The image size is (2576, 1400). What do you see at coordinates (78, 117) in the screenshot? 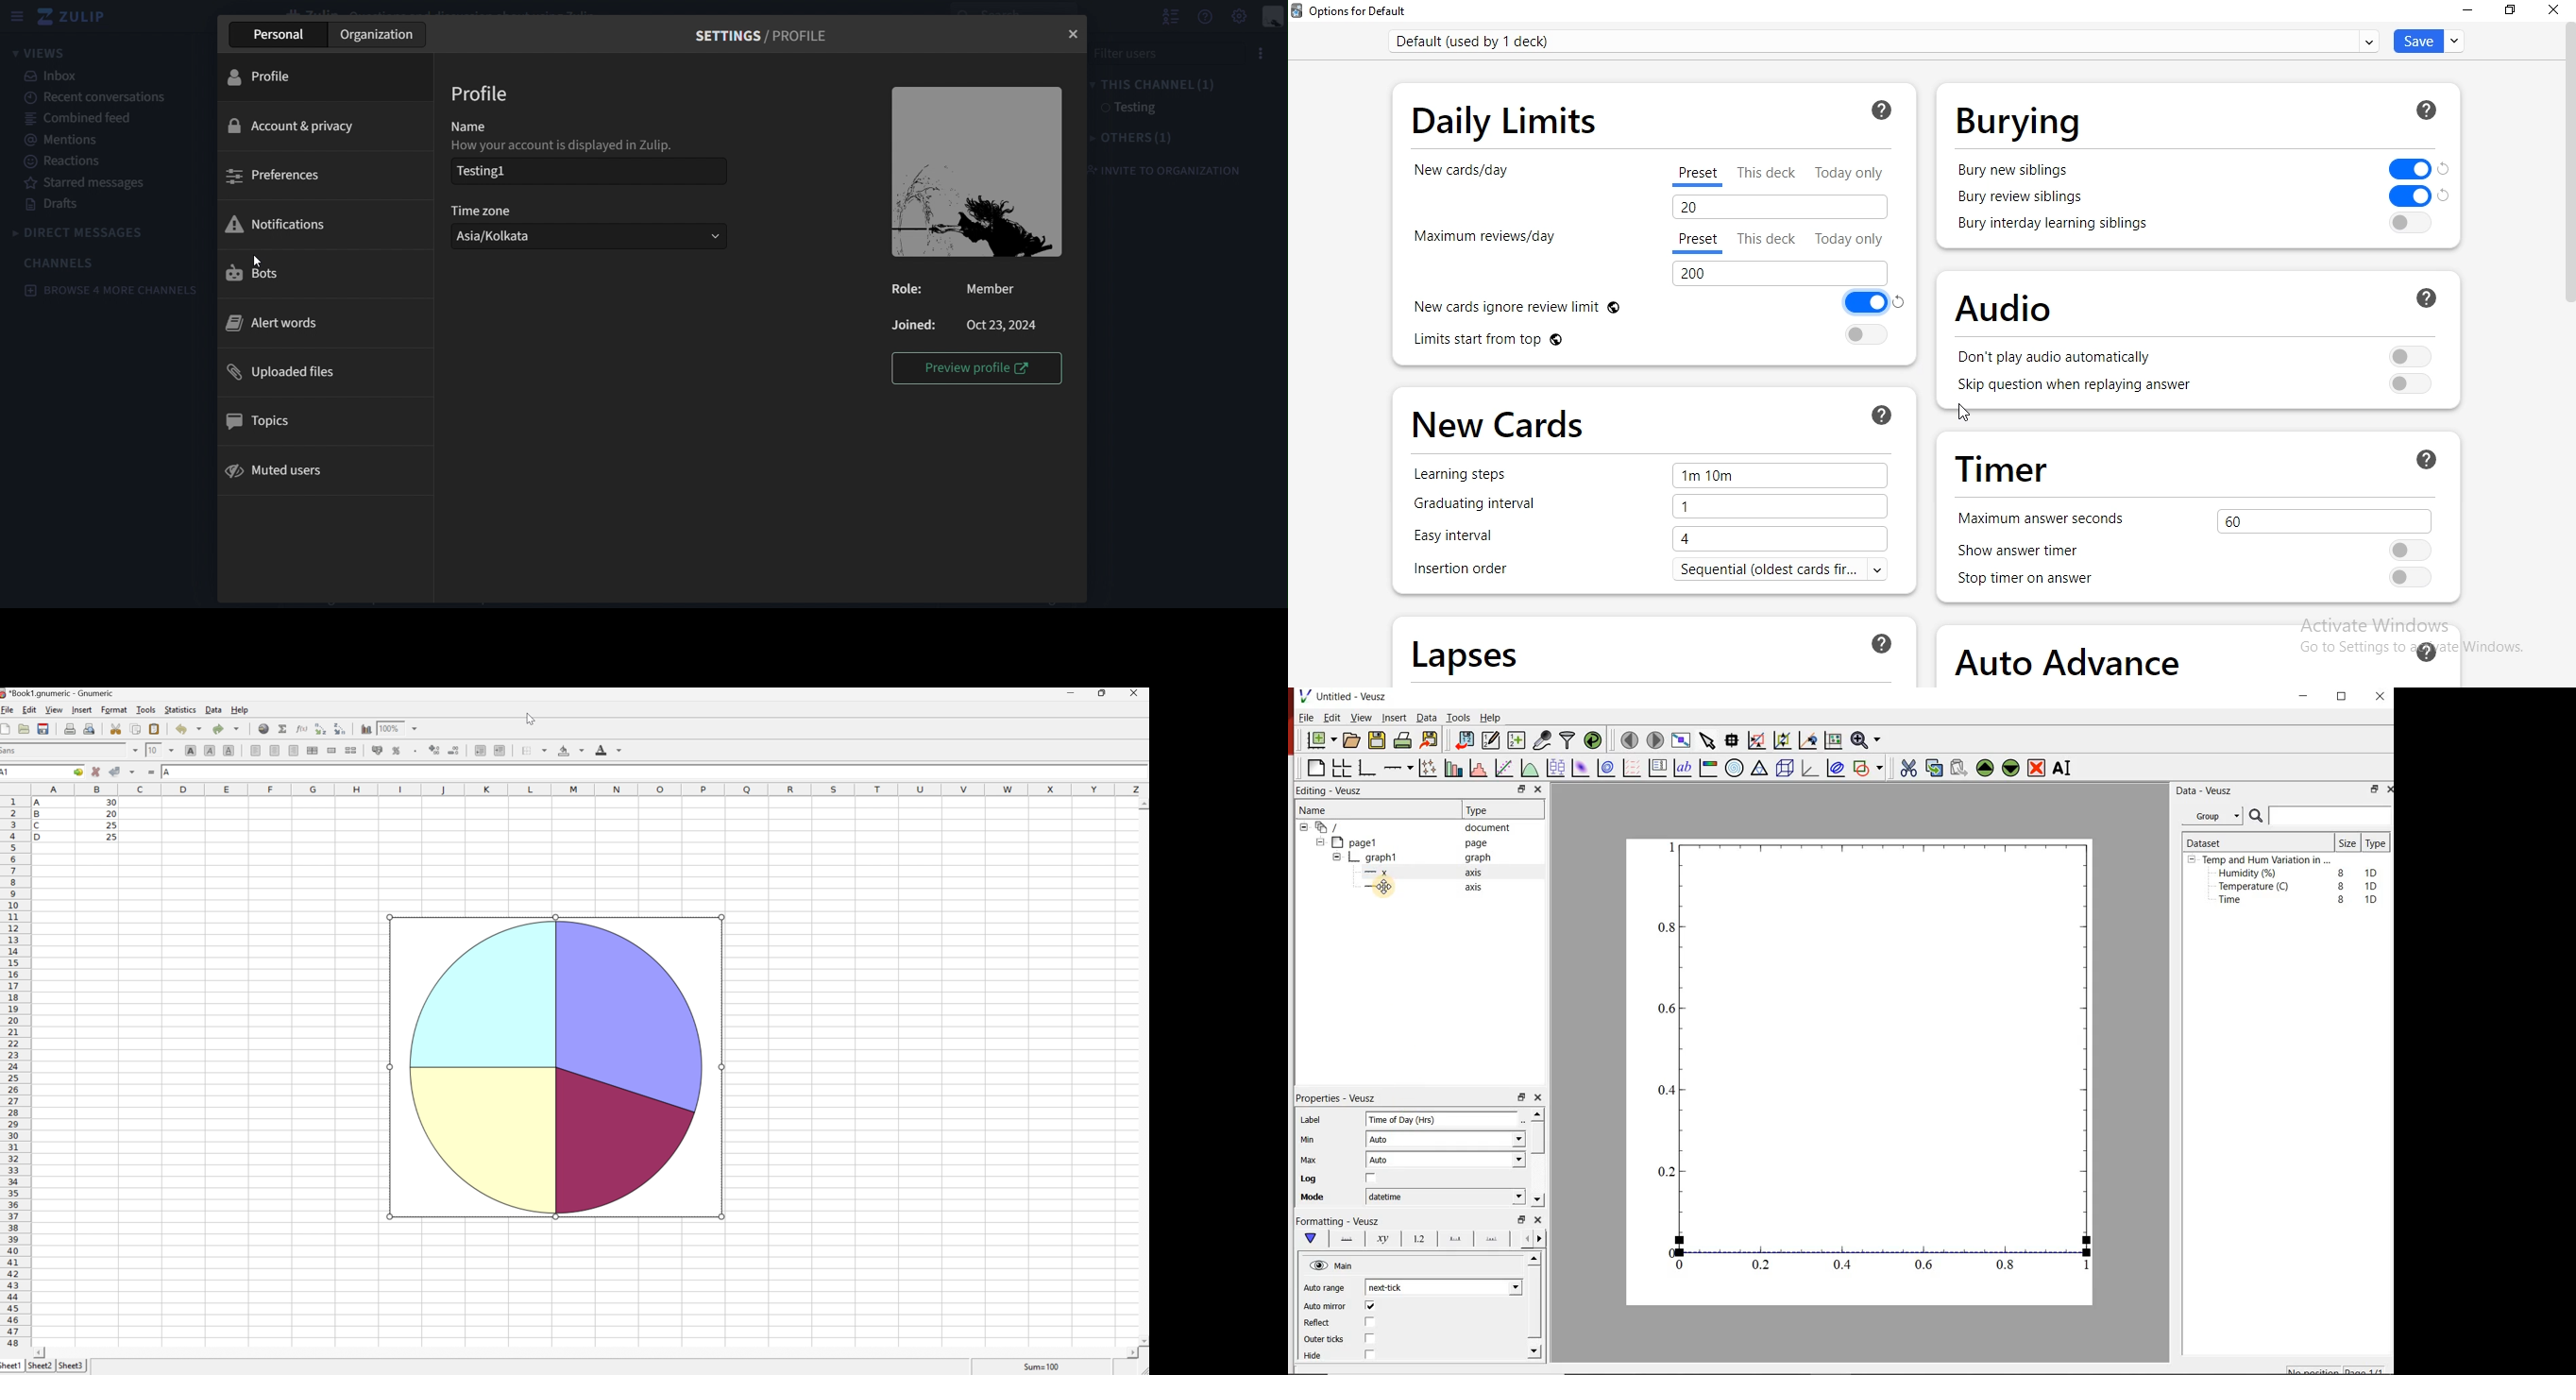
I see `combined feed` at bounding box center [78, 117].